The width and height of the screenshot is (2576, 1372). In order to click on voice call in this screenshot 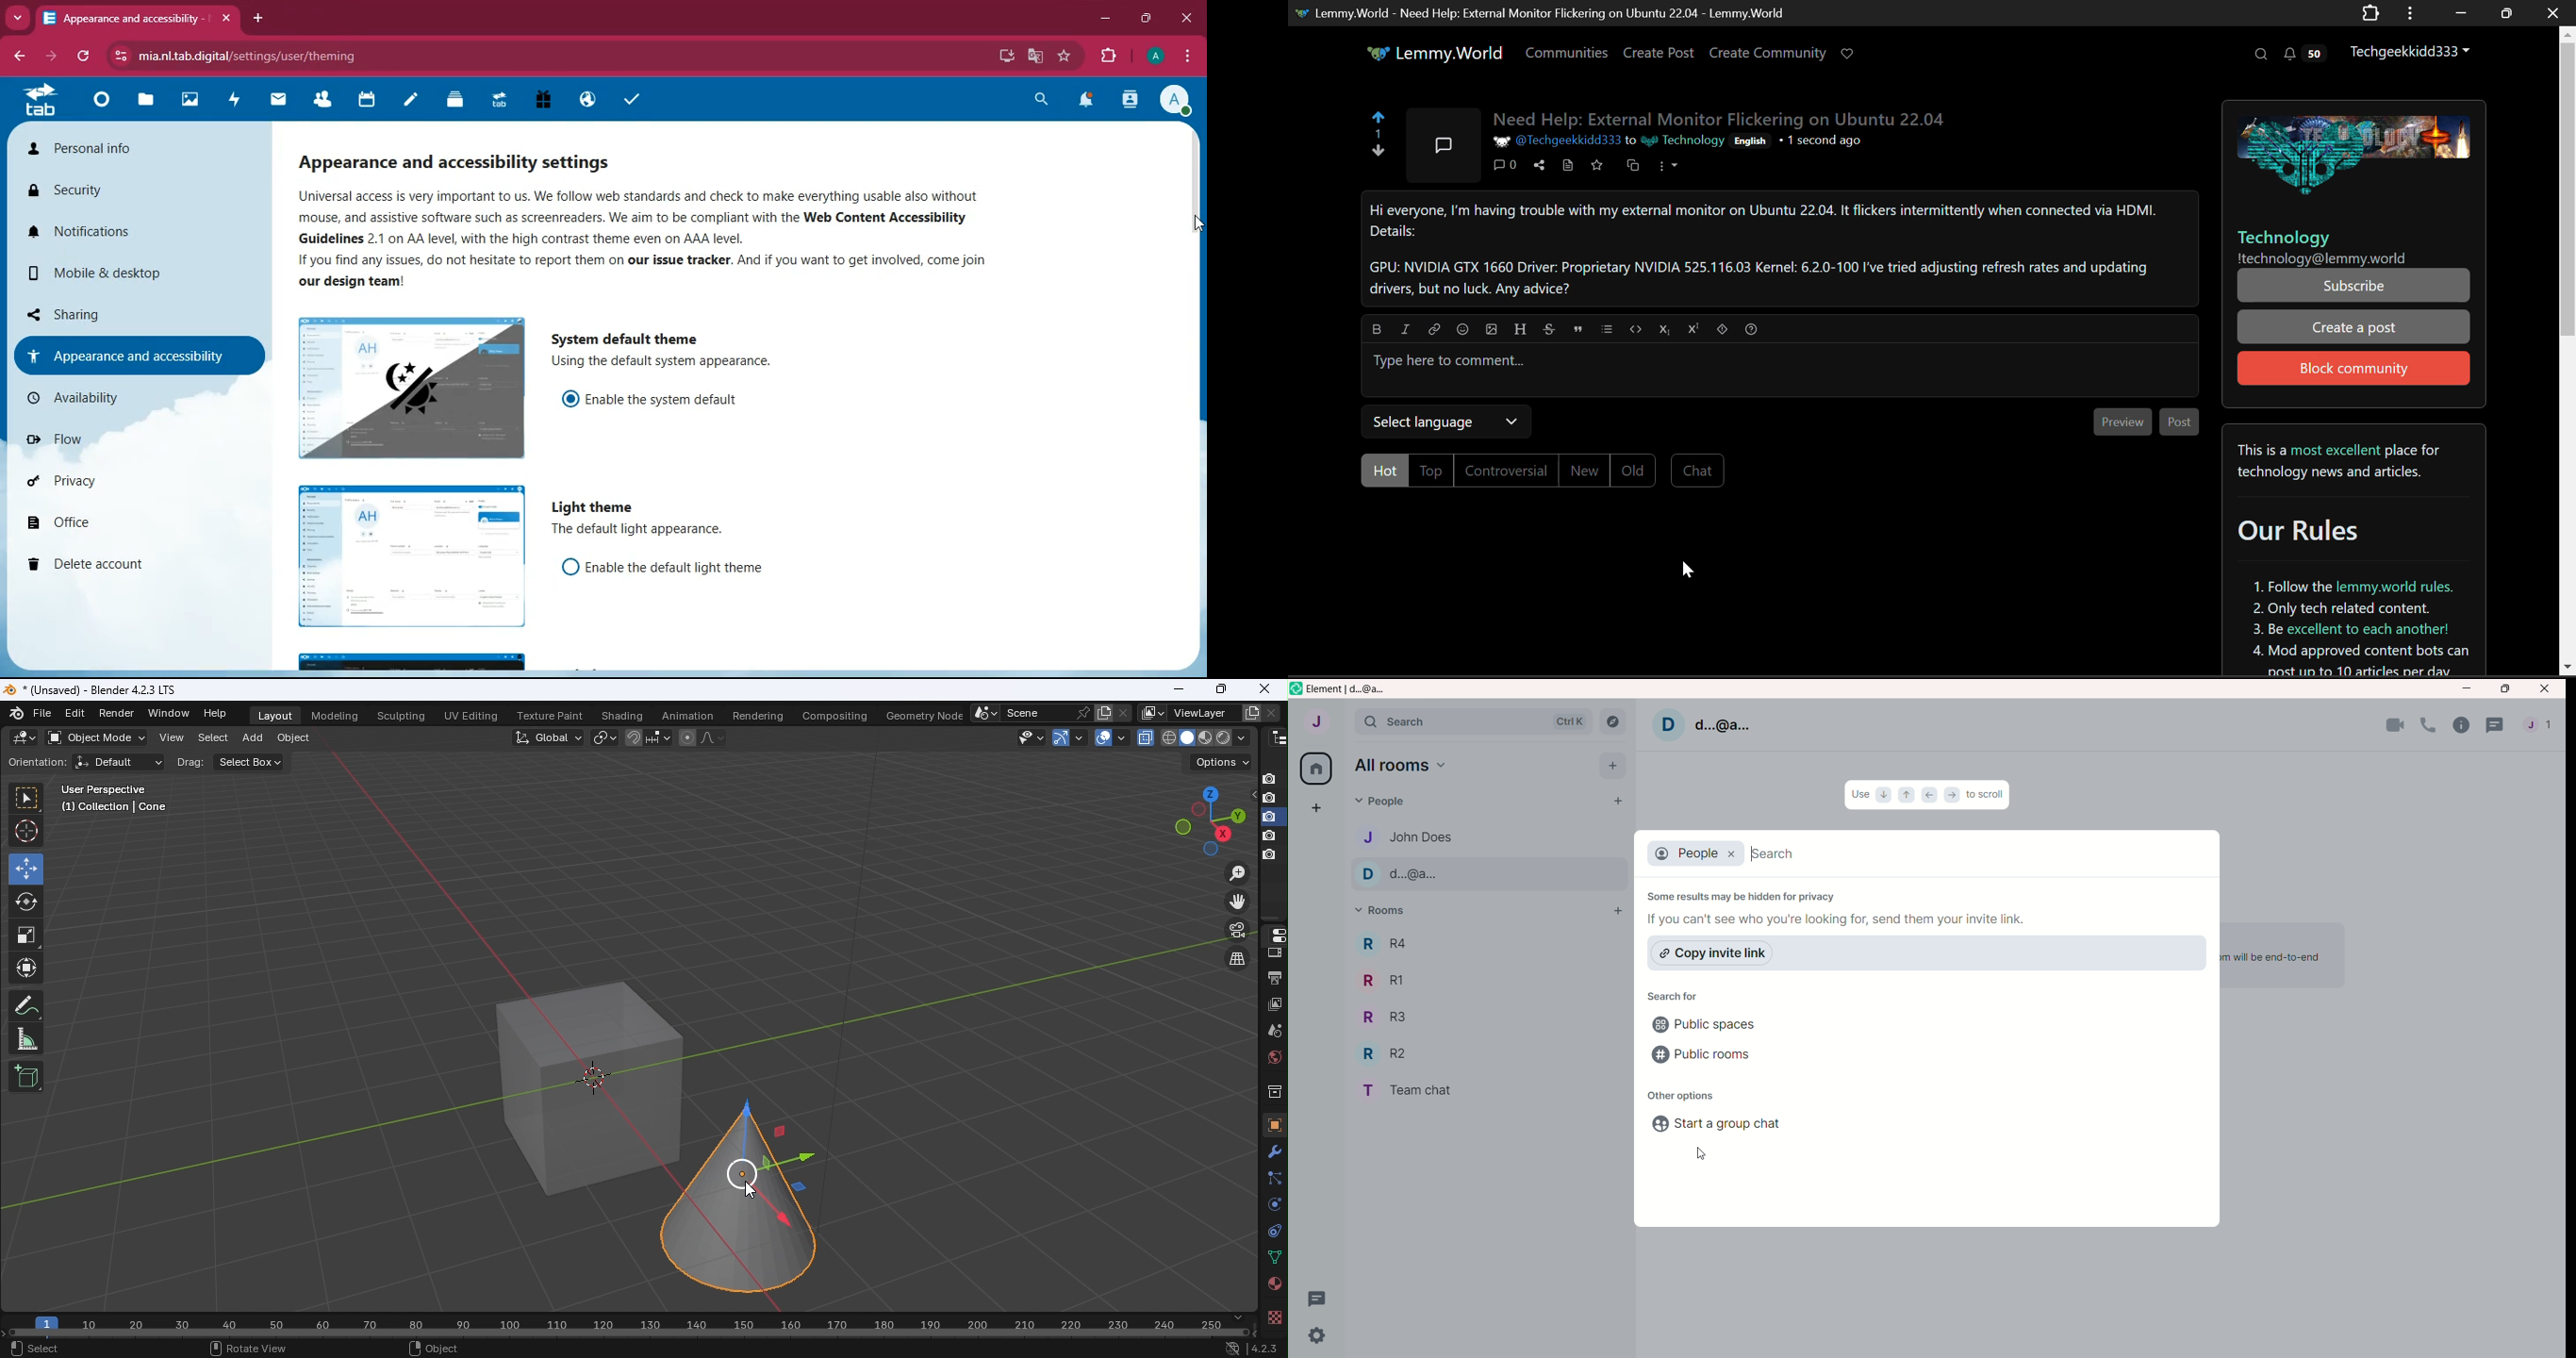, I will do `click(2431, 726)`.